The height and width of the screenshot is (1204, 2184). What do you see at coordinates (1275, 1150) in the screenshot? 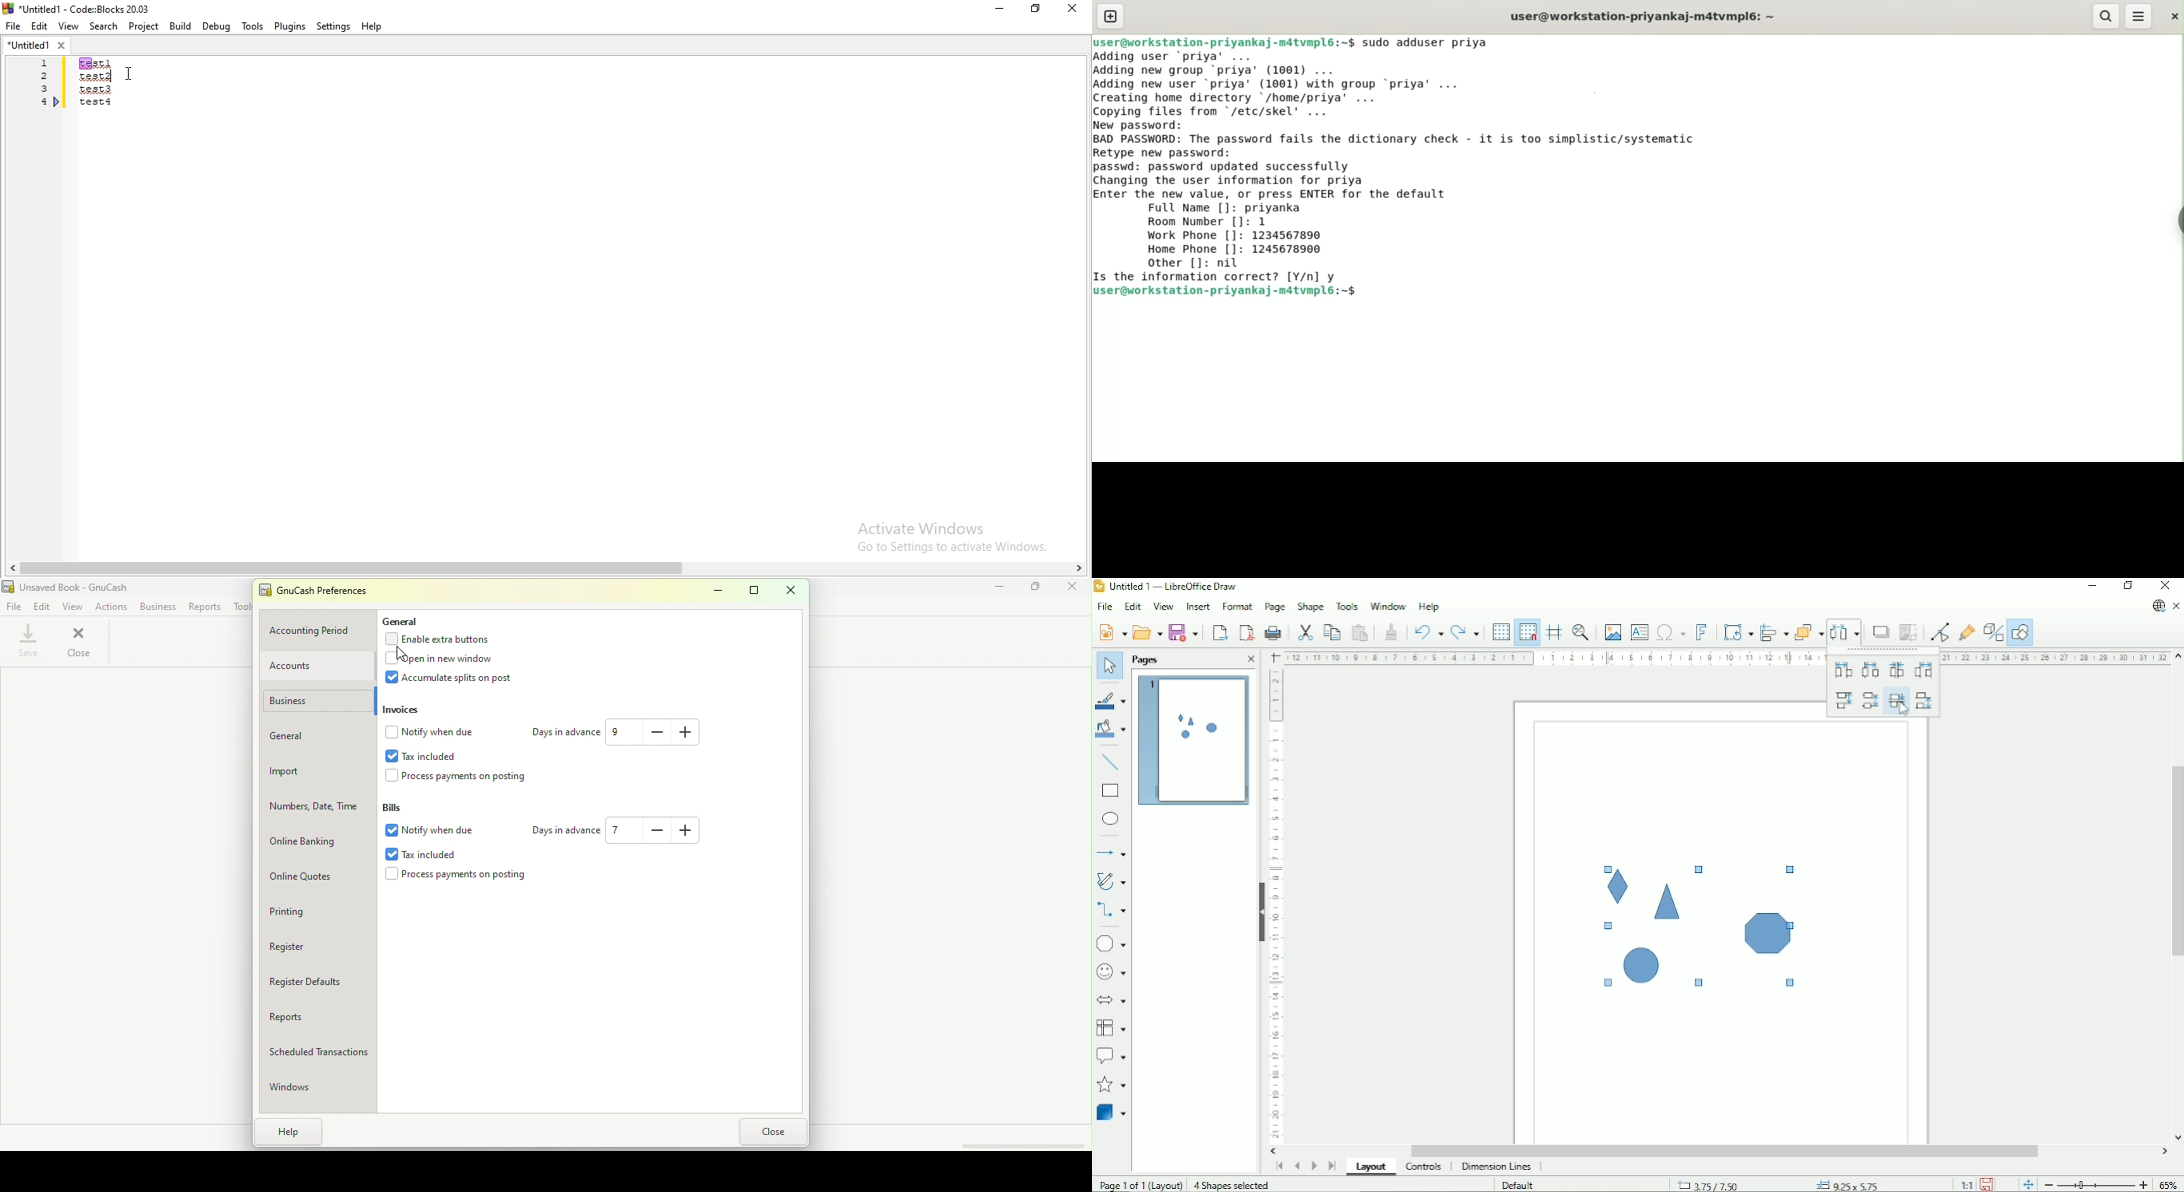
I see `Horizontal scroll button` at bounding box center [1275, 1150].